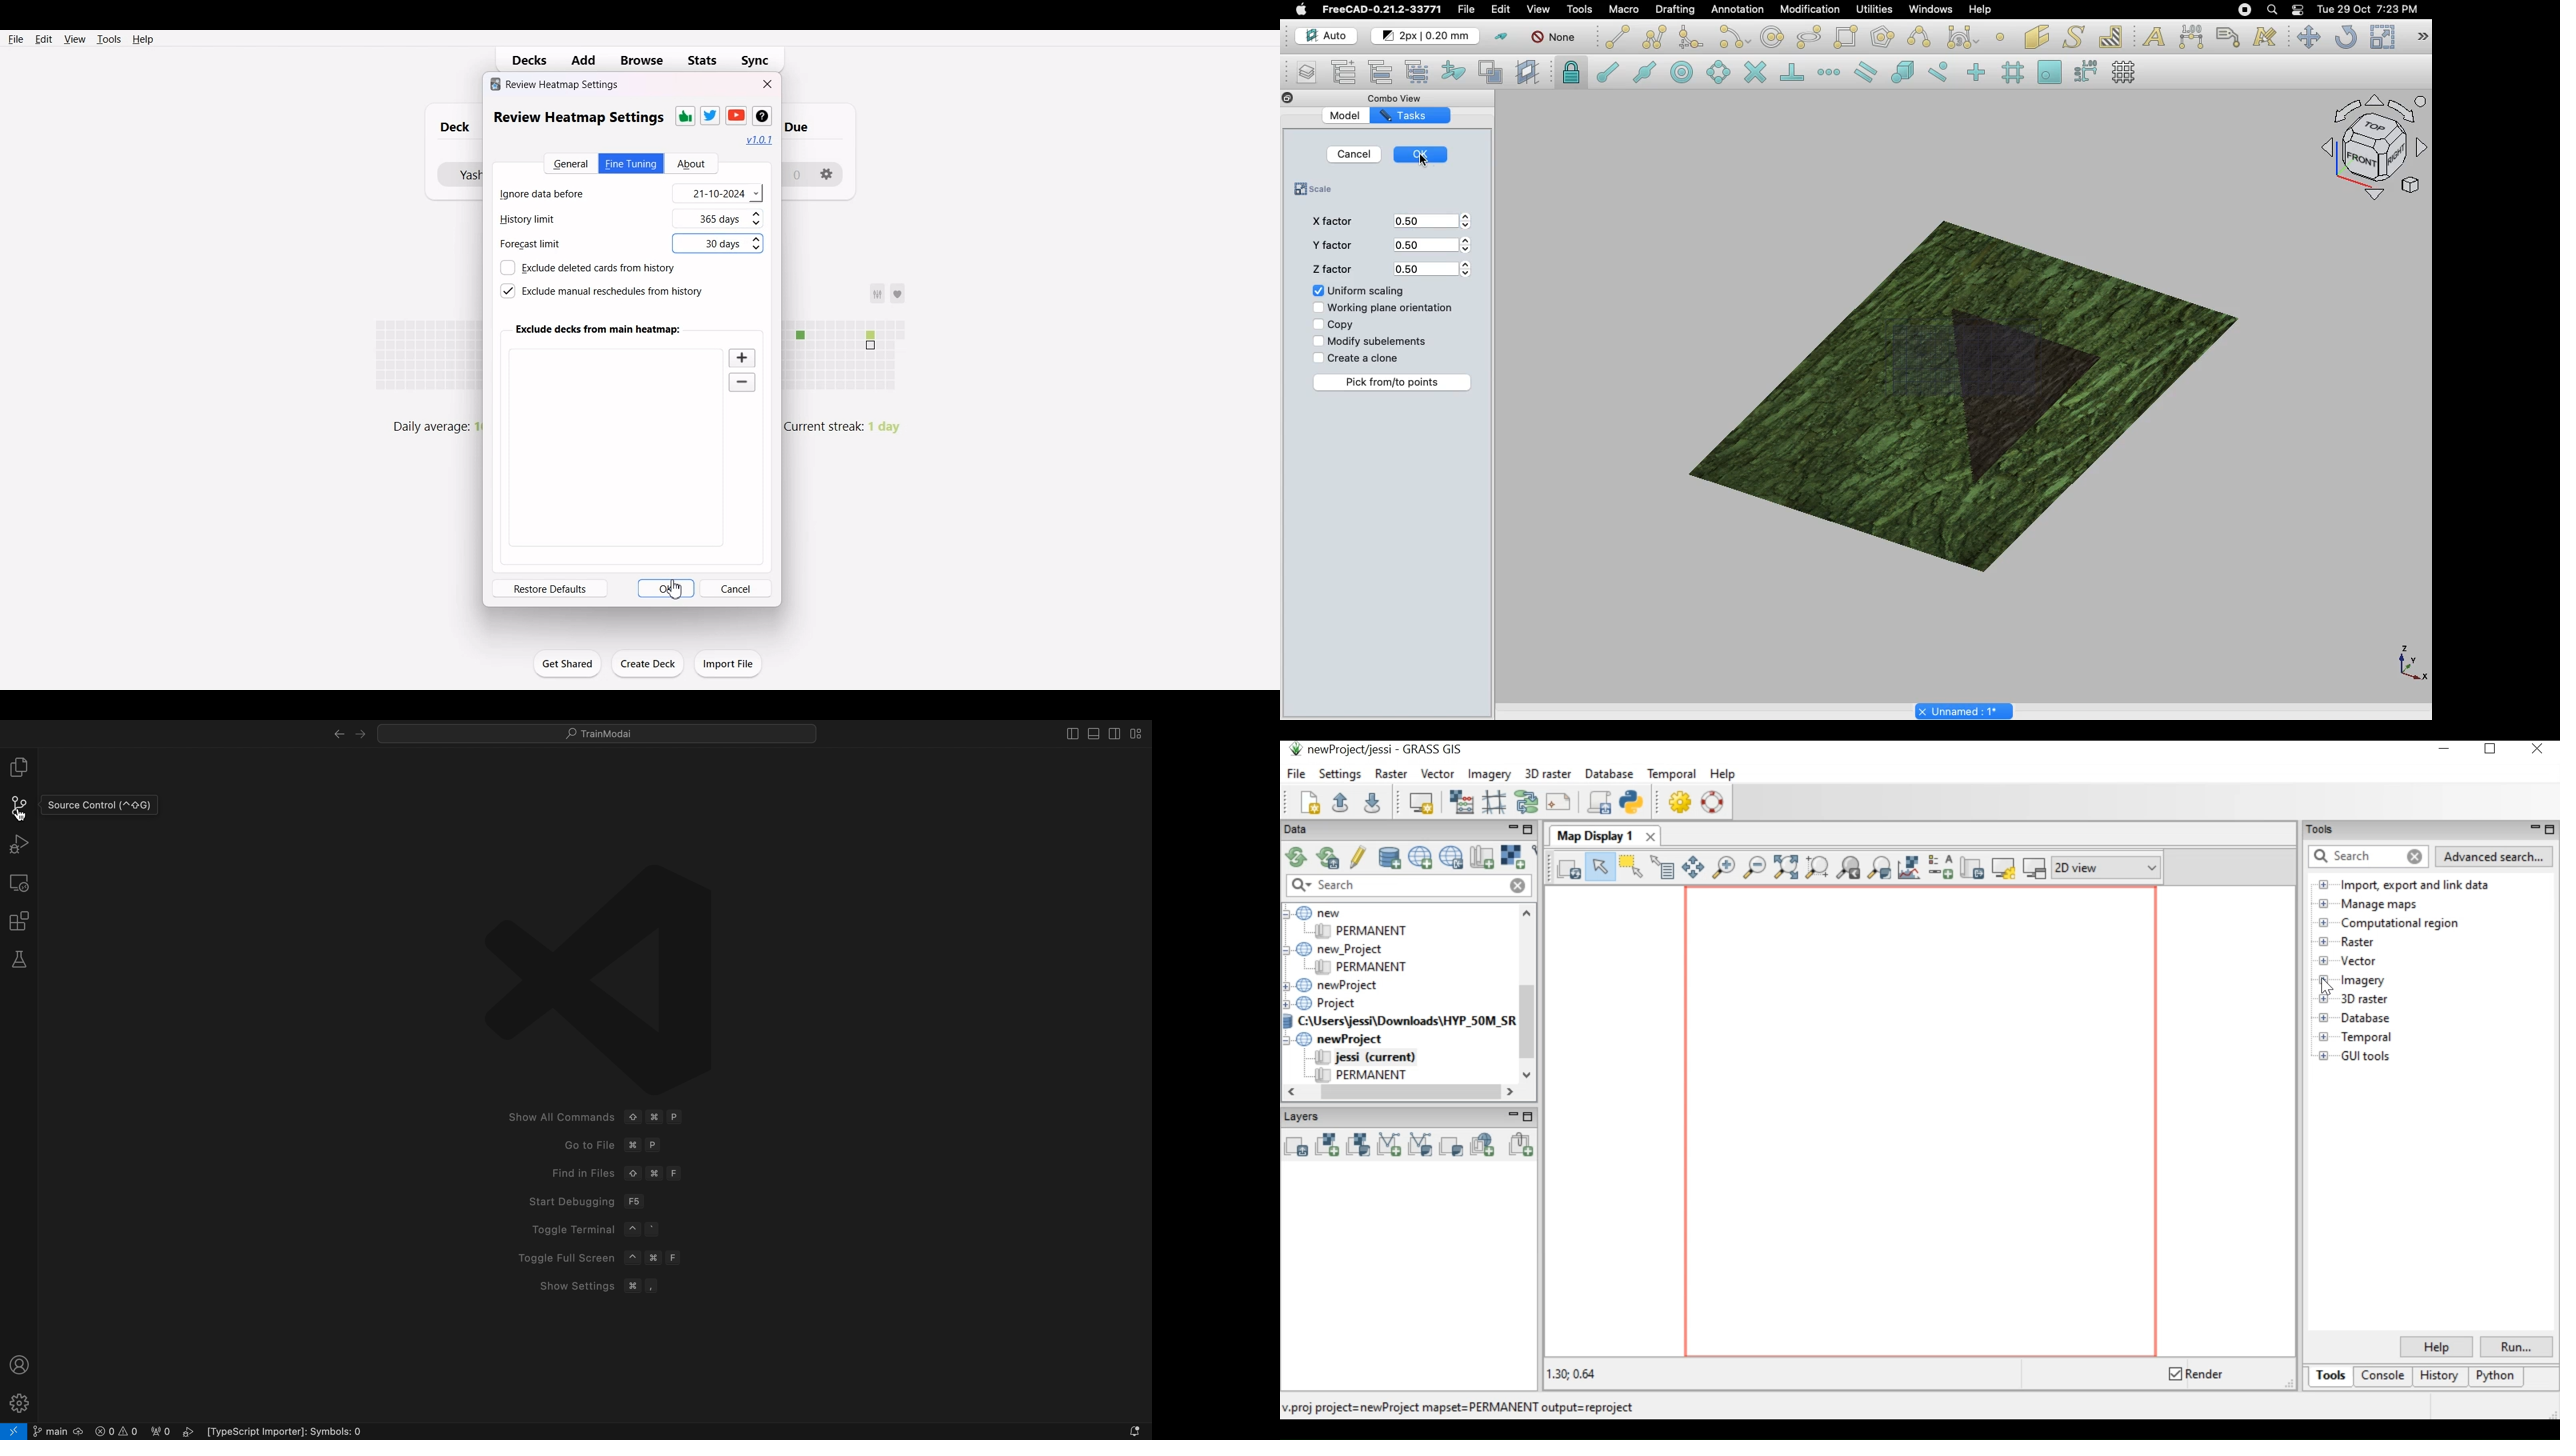 The image size is (2576, 1456). What do you see at coordinates (1790, 71) in the screenshot?
I see `Snap perpendicular` at bounding box center [1790, 71].